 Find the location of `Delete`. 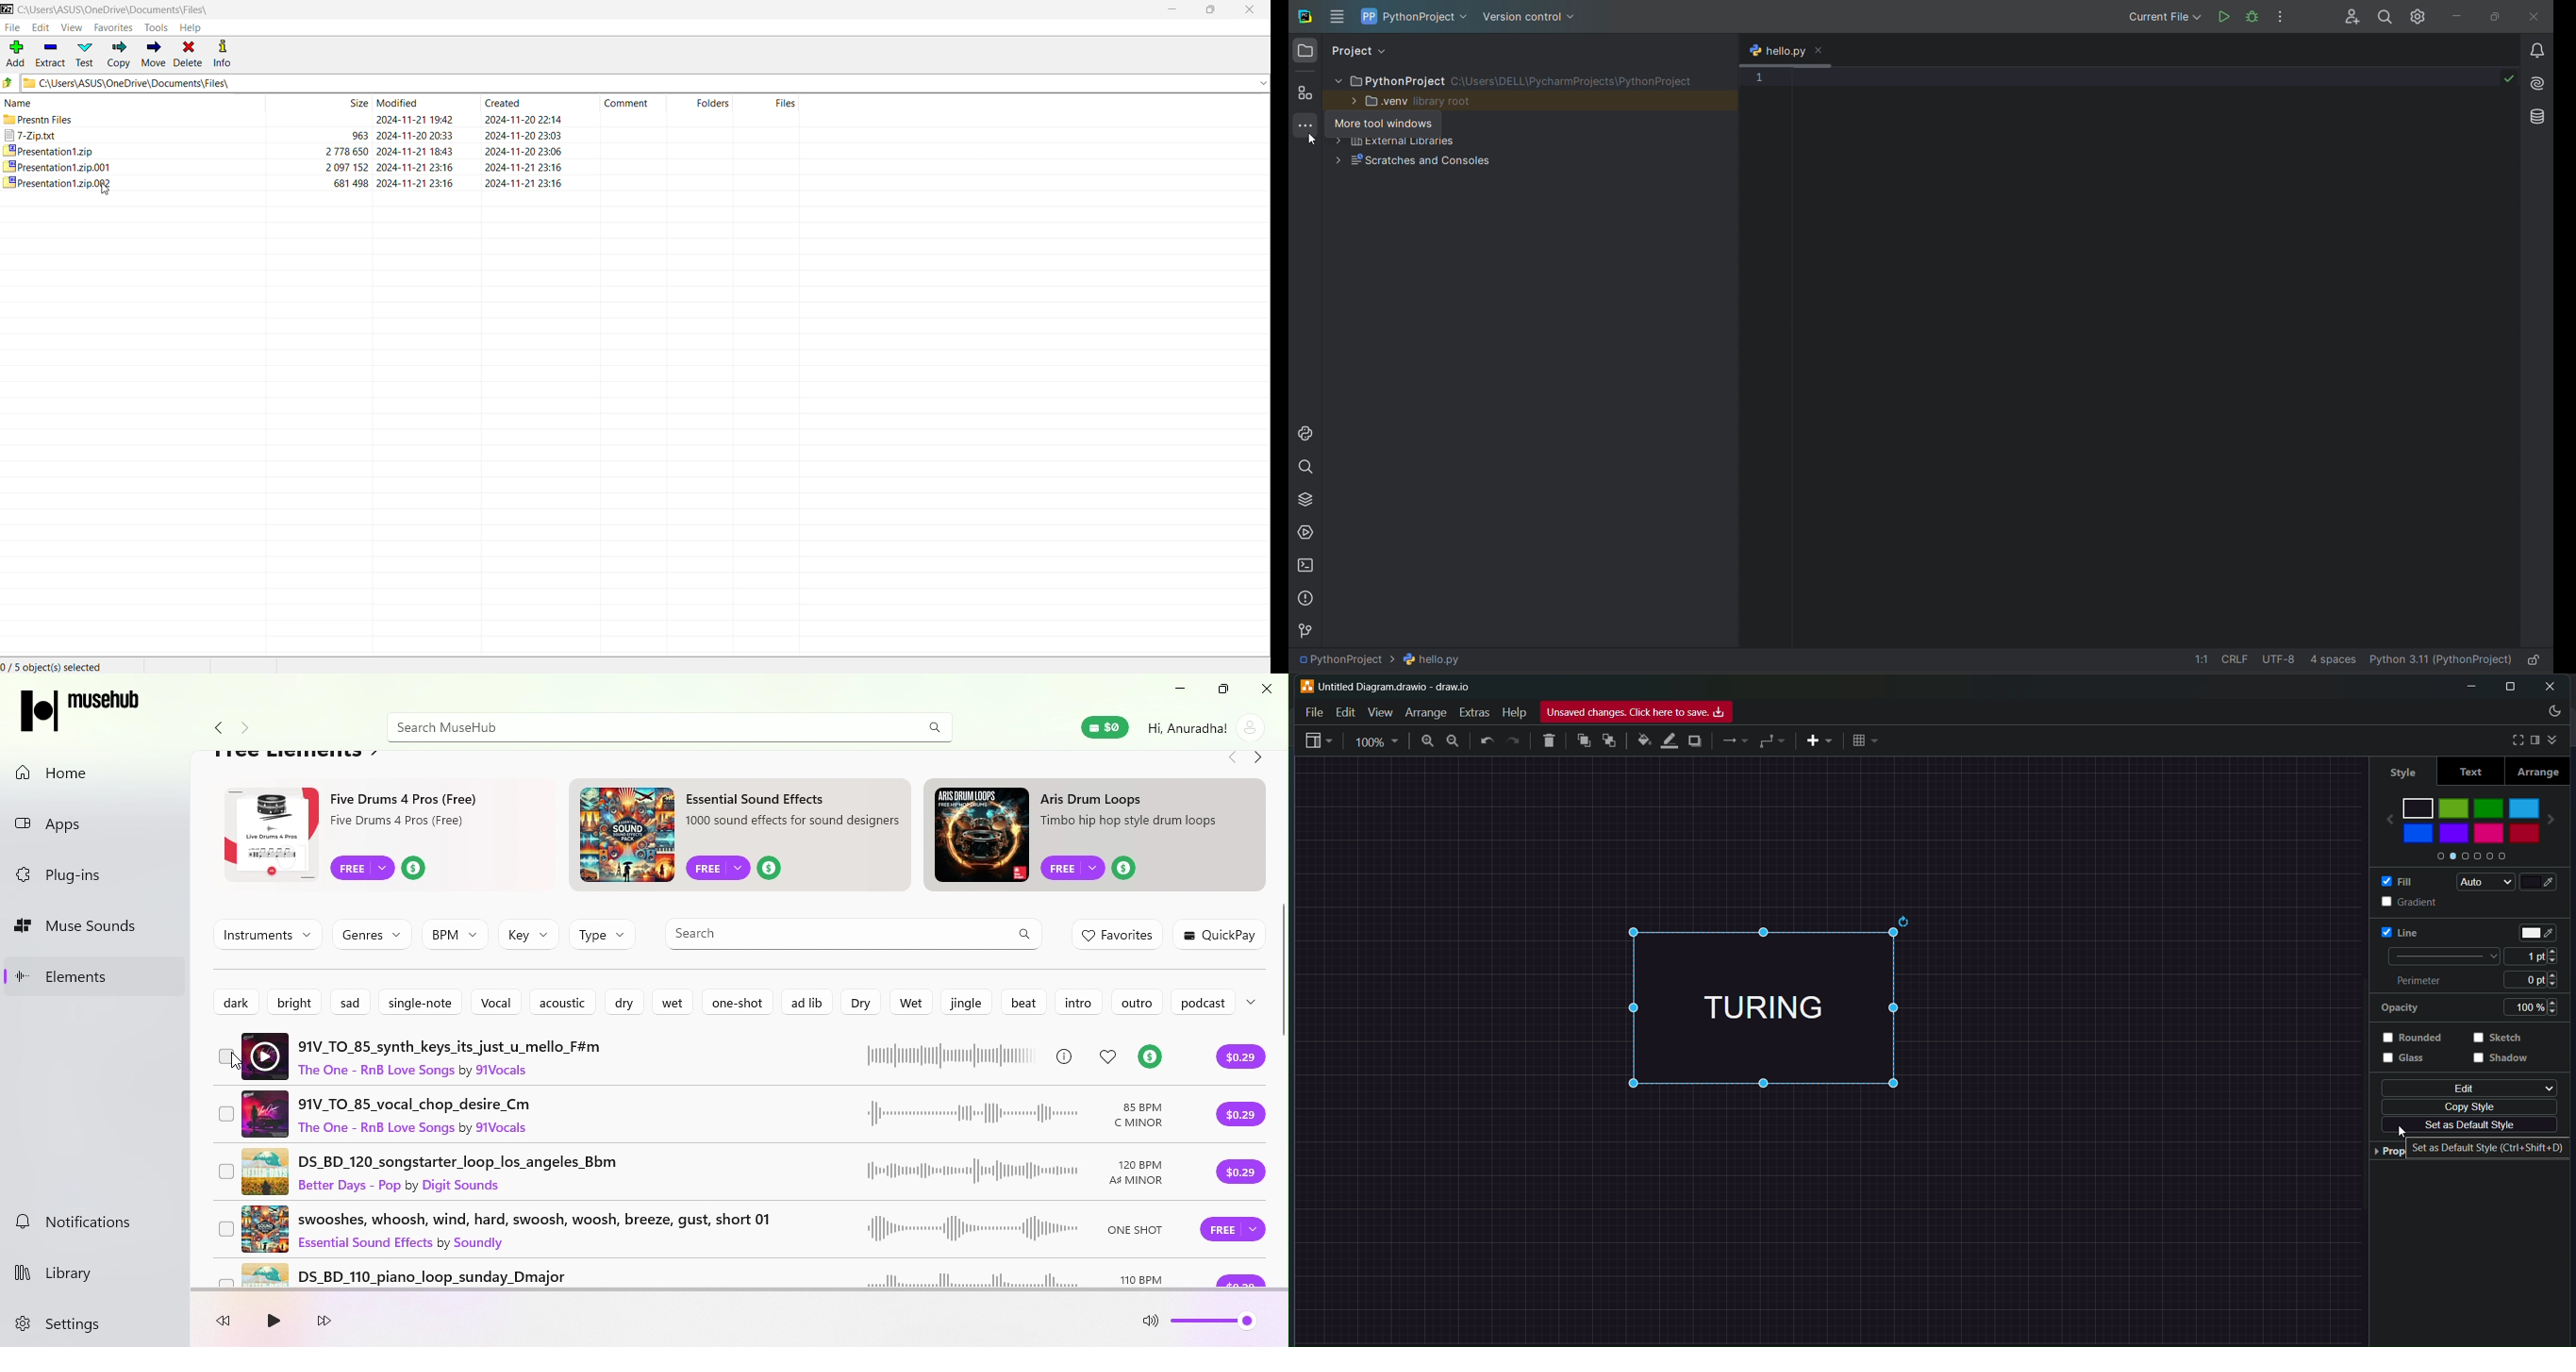

Delete is located at coordinates (188, 54).